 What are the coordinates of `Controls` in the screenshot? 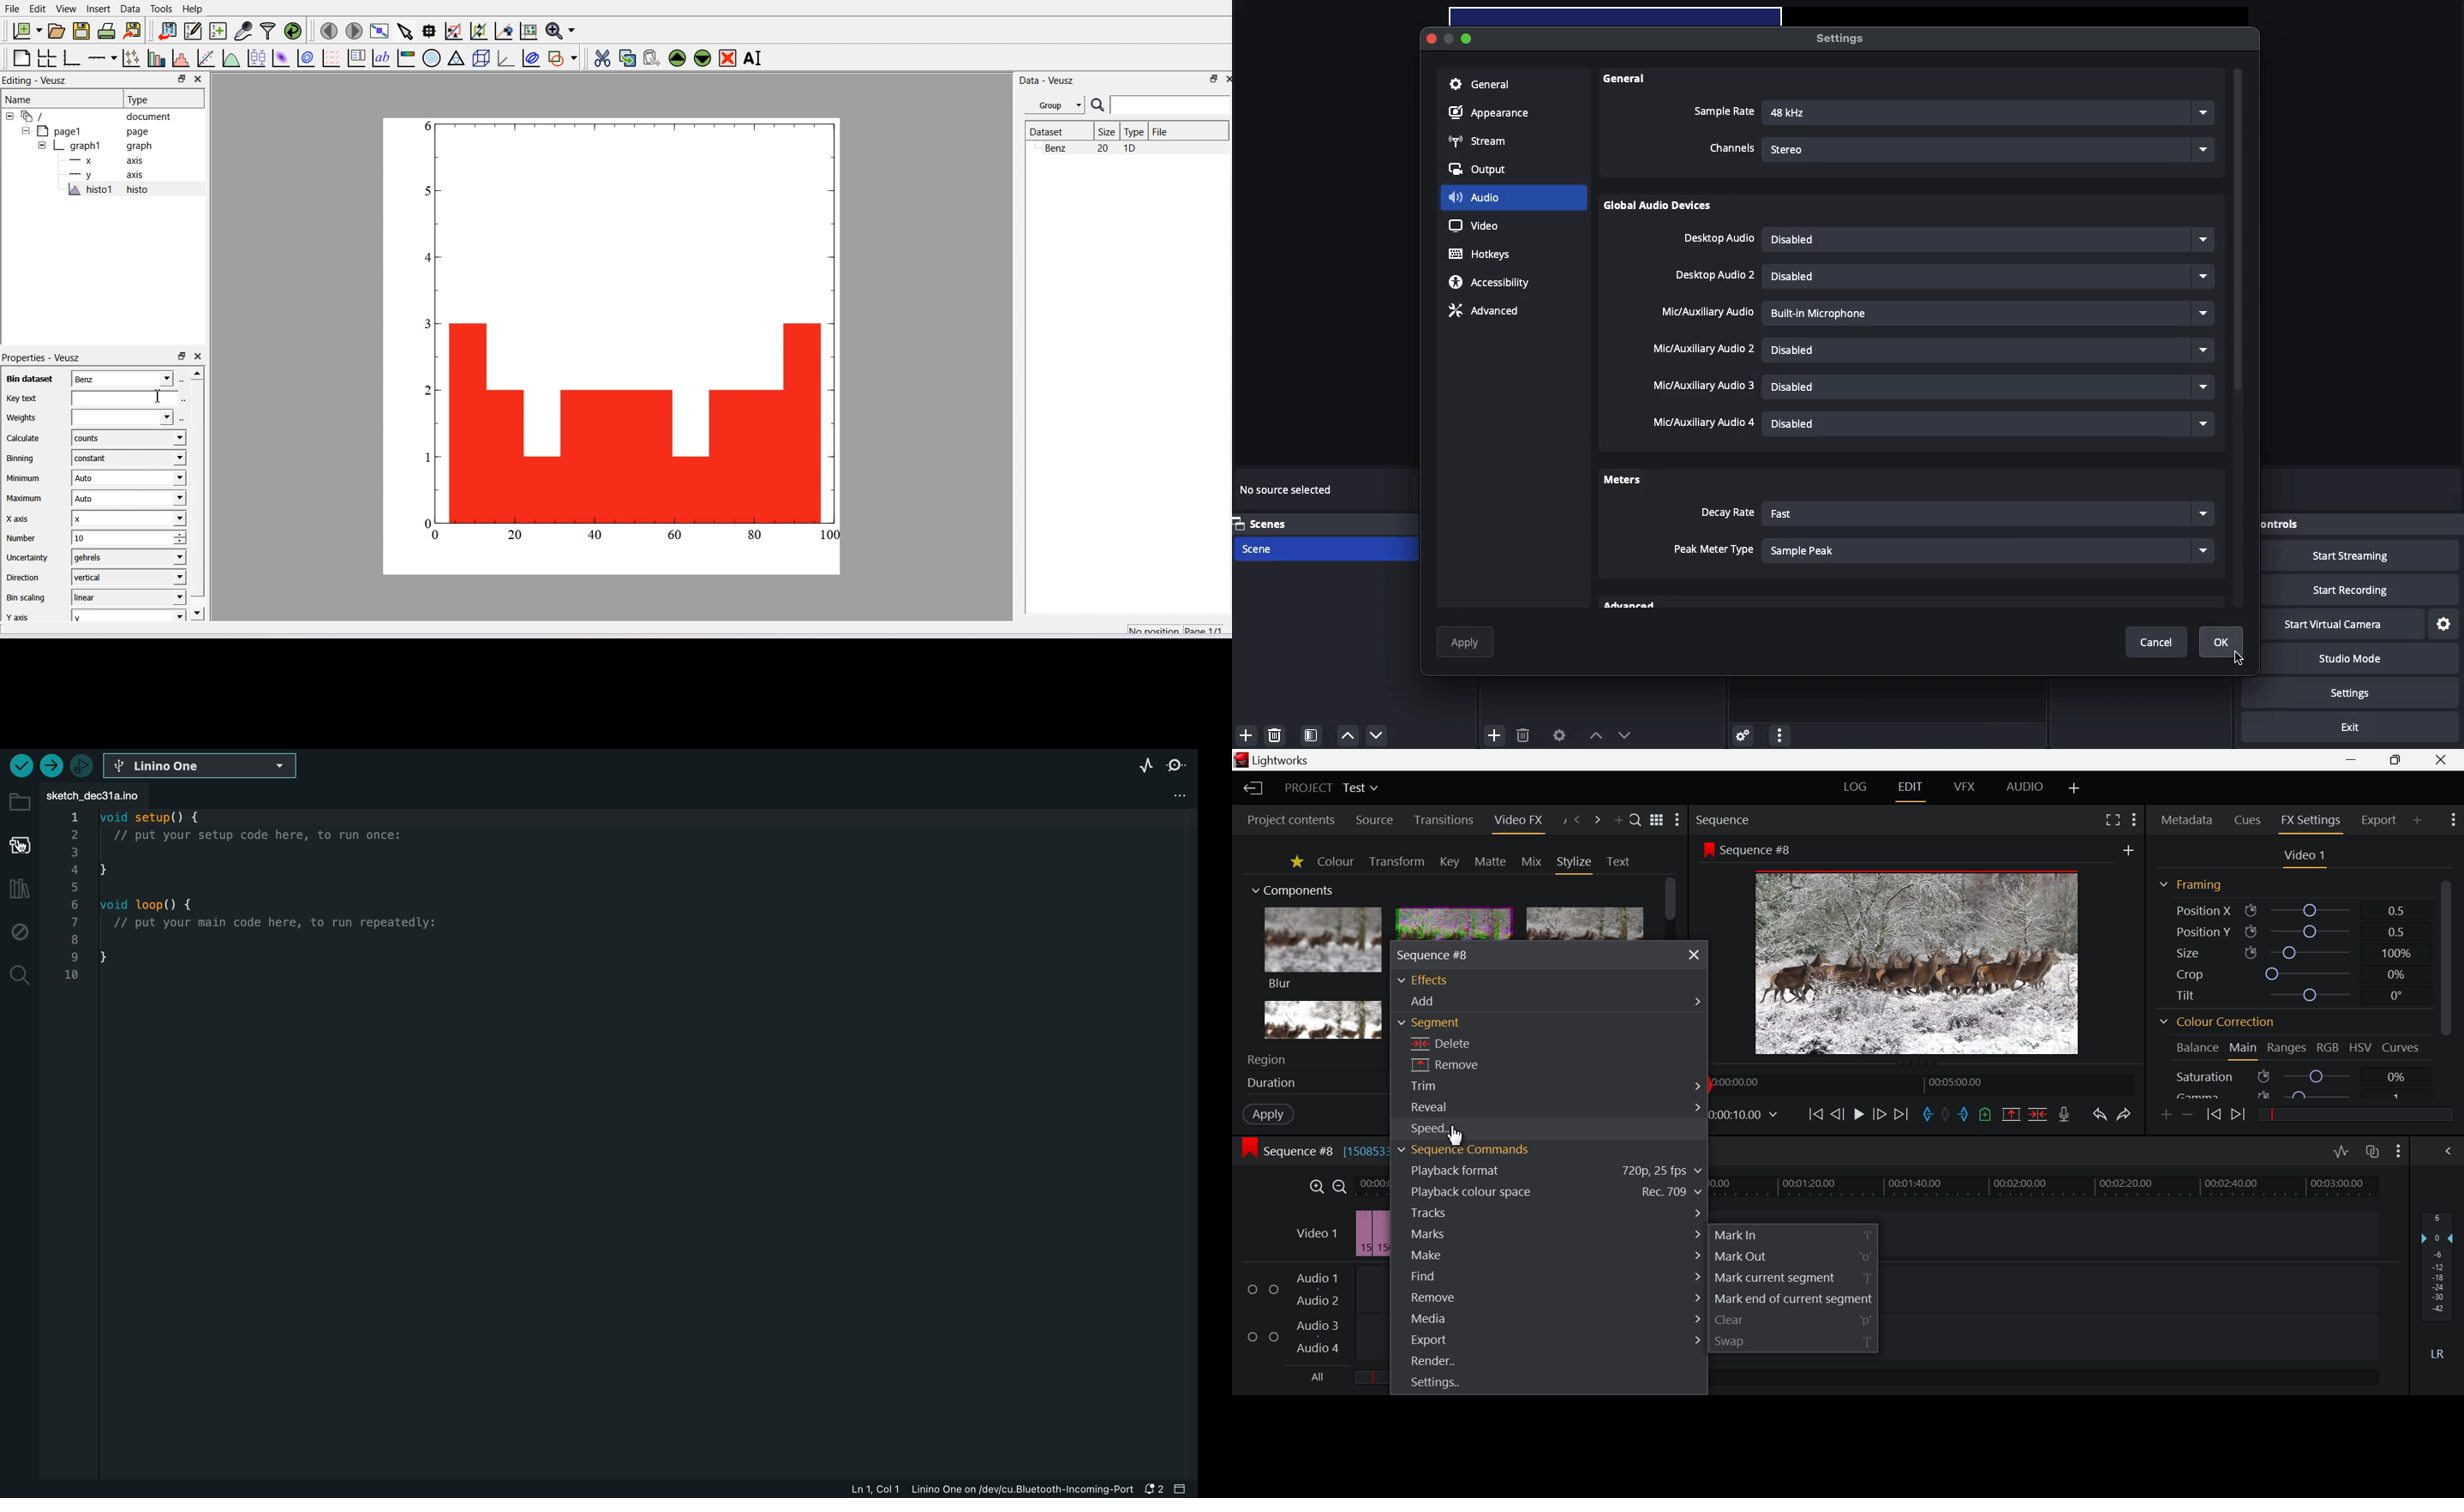 It's located at (2306, 524).